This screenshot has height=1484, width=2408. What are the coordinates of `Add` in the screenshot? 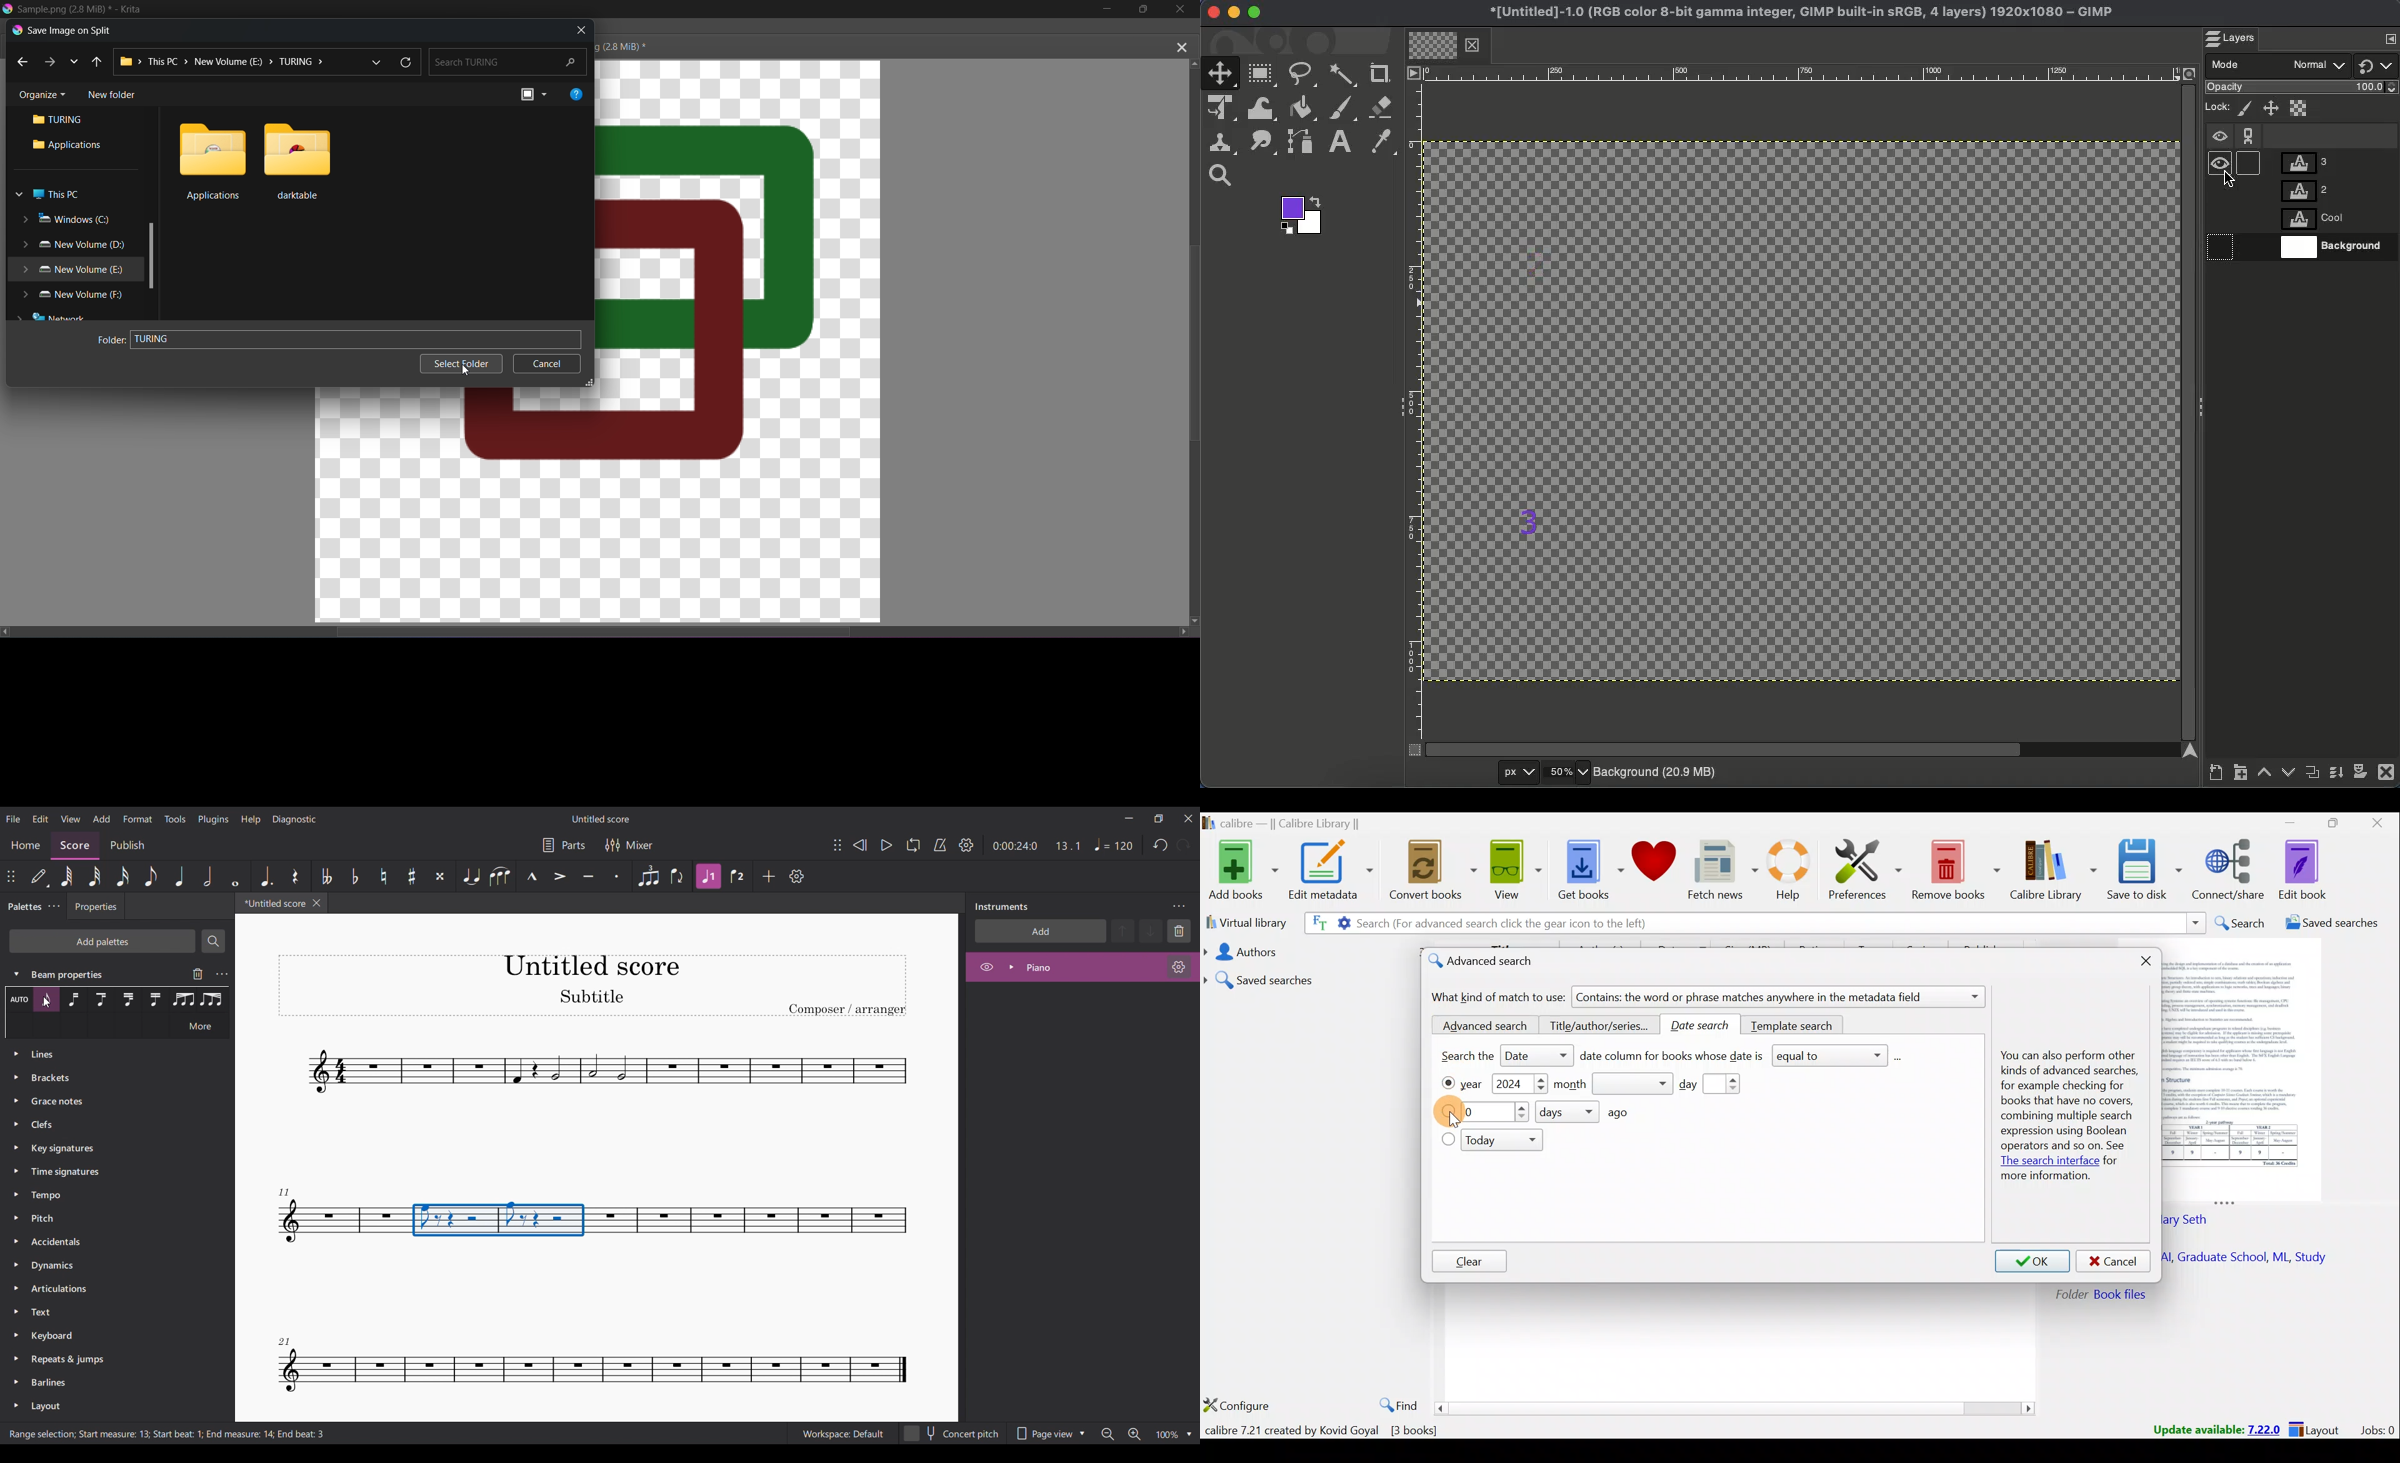 It's located at (769, 876).